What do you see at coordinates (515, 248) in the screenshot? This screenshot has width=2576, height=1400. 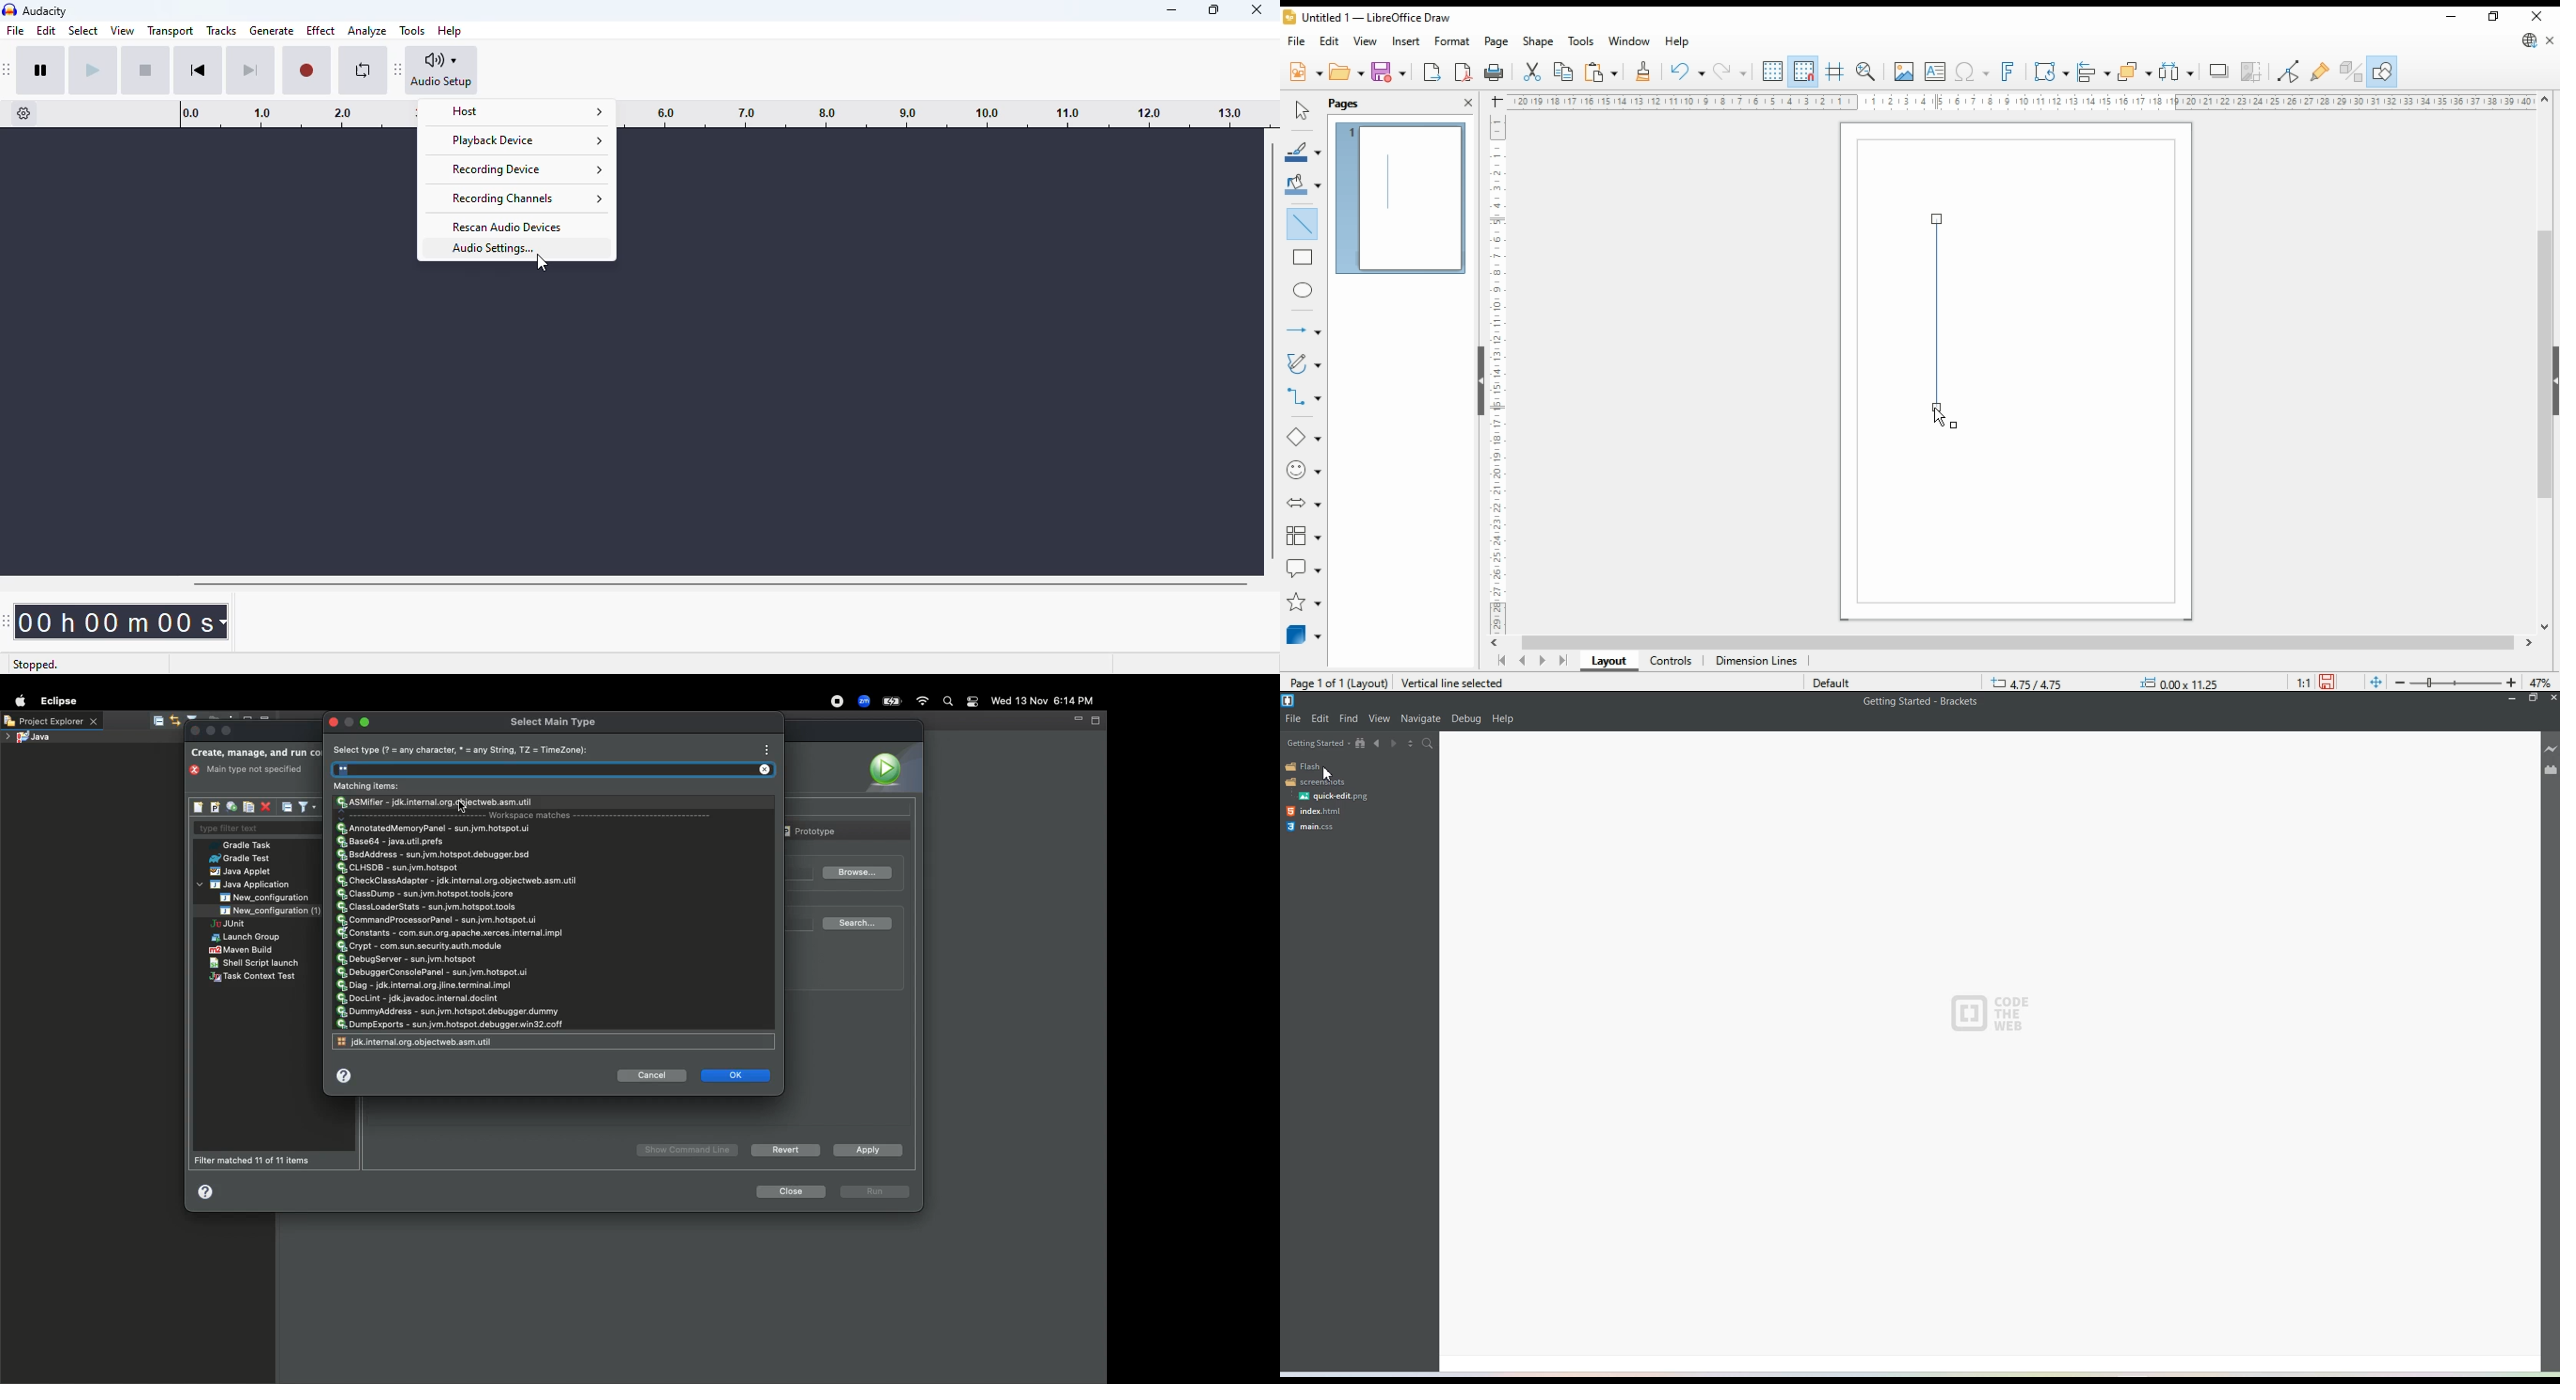 I see `audio settings` at bounding box center [515, 248].